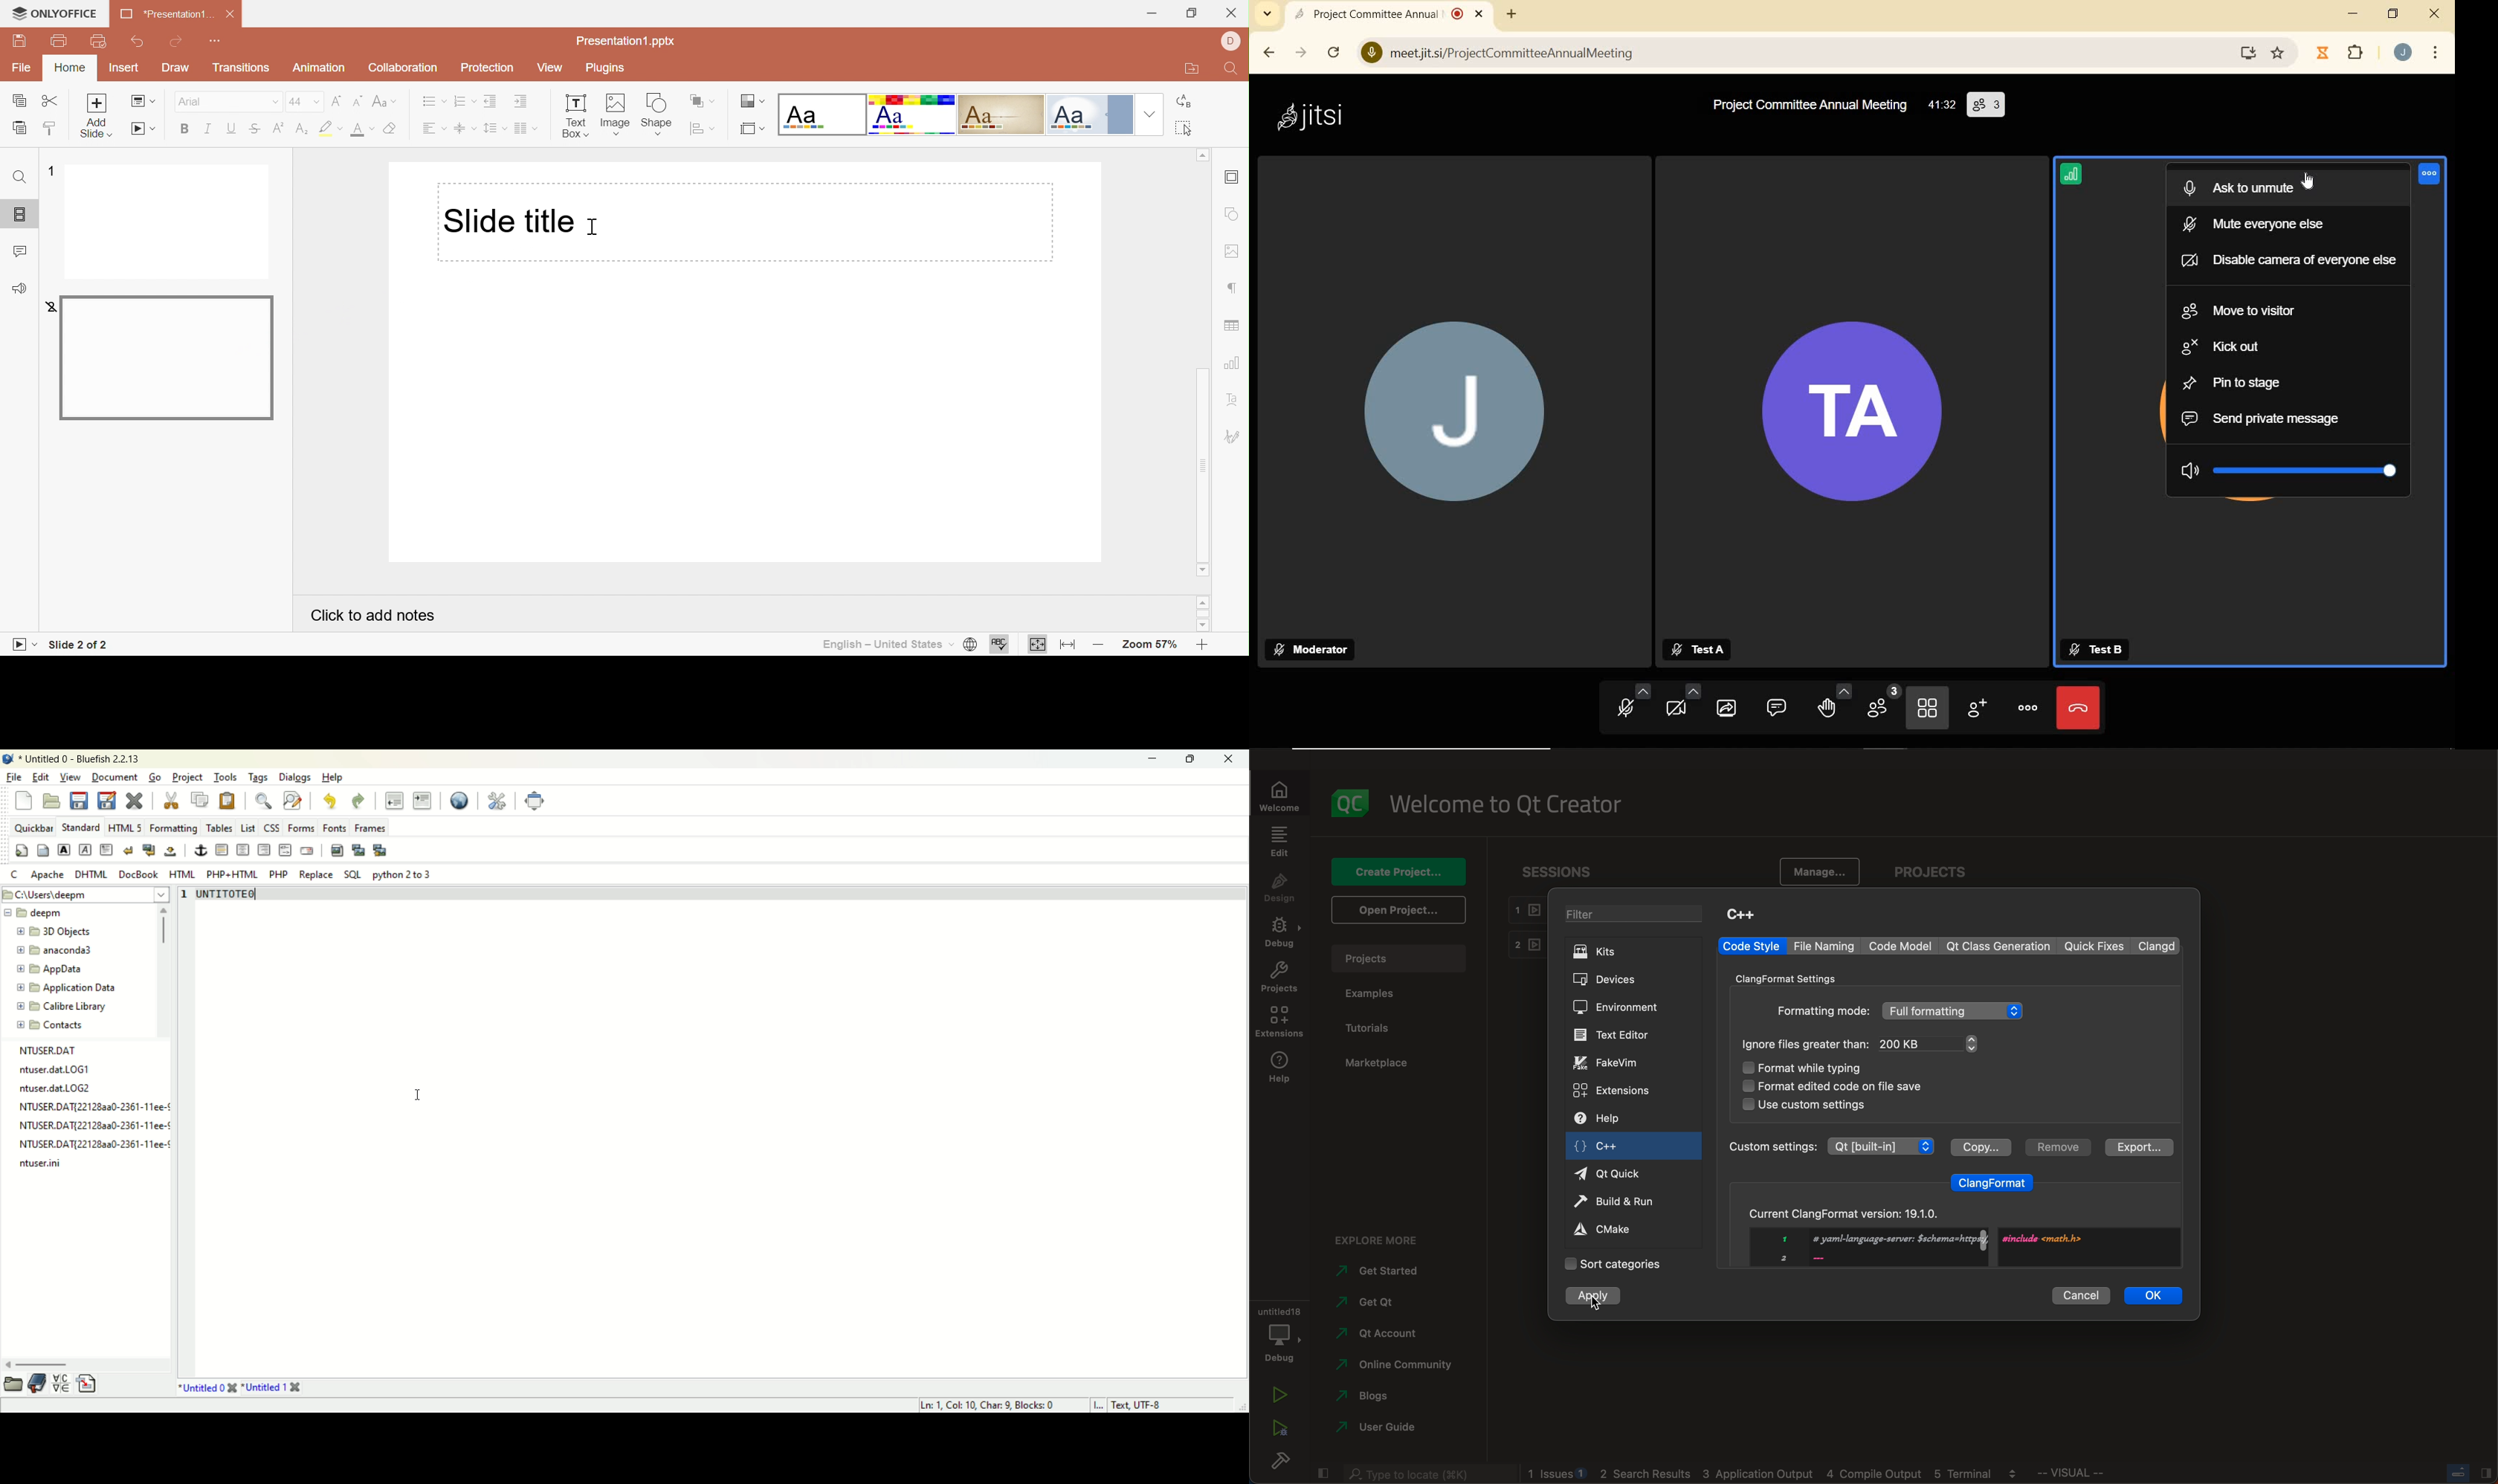 The height and width of the screenshot is (1484, 2520). What do you see at coordinates (1203, 602) in the screenshot?
I see `Scroll up` at bounding box center [1203, 602].